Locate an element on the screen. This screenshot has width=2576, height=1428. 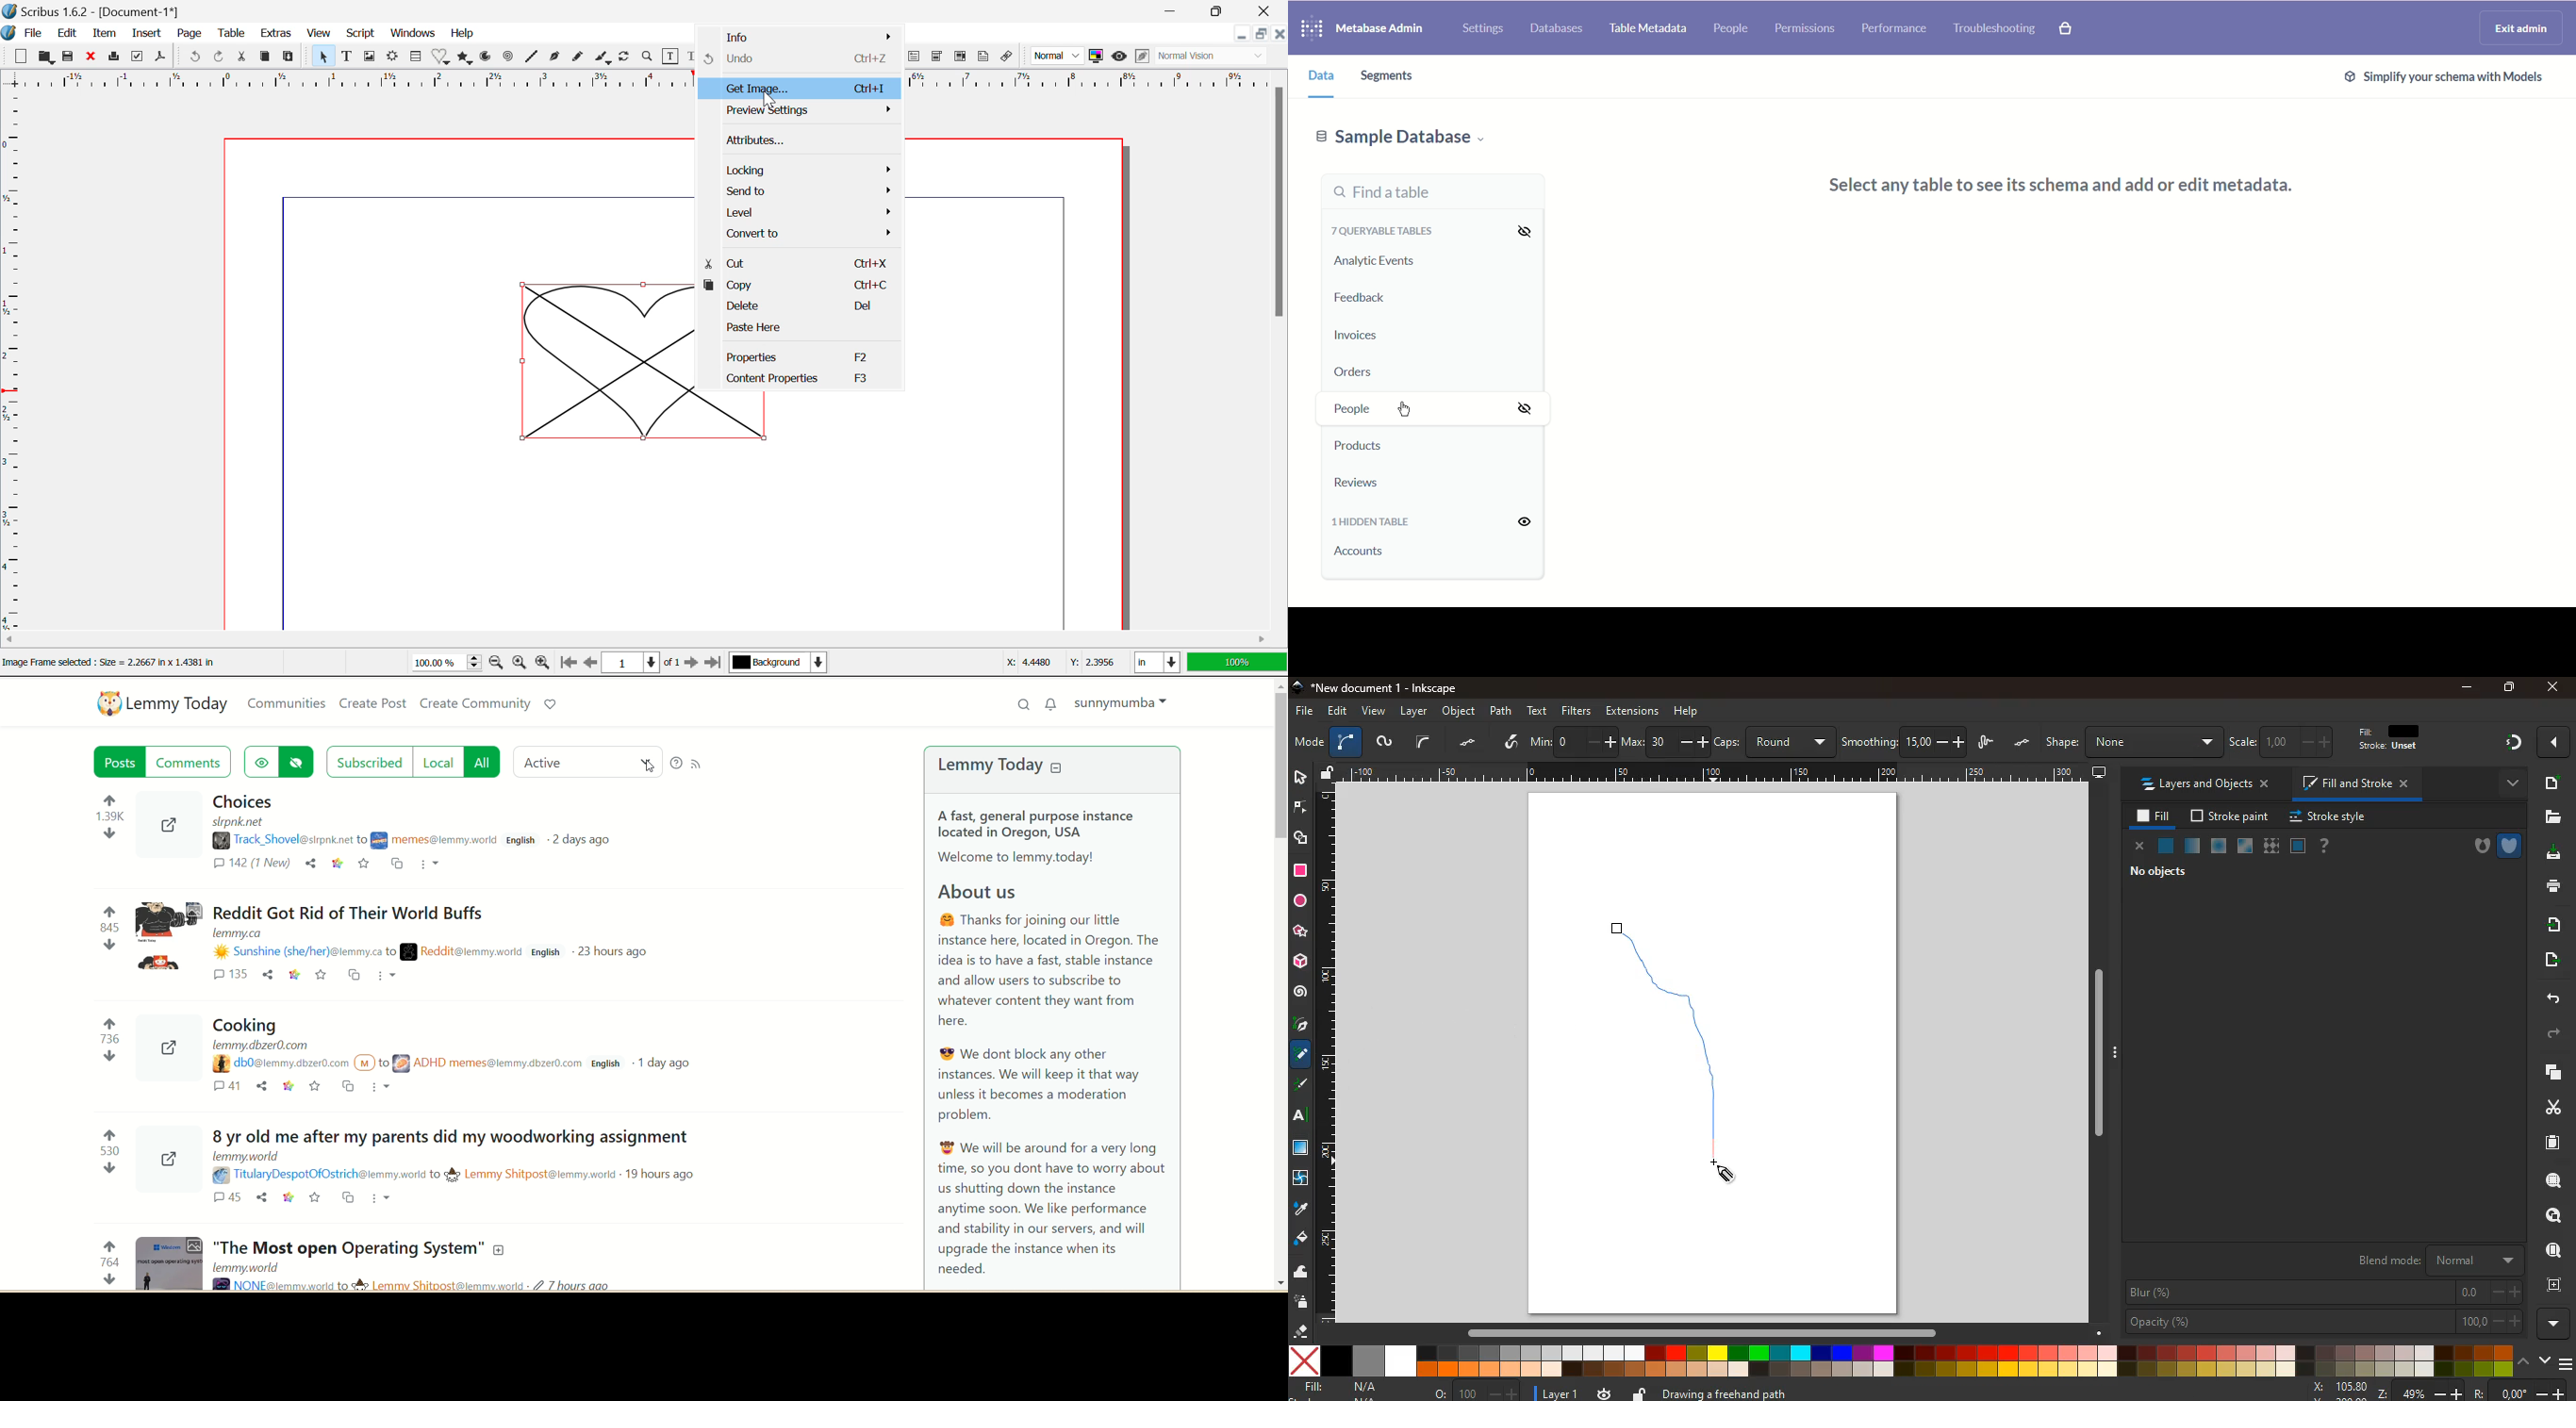
Locking is located at coordinates (802, 170).